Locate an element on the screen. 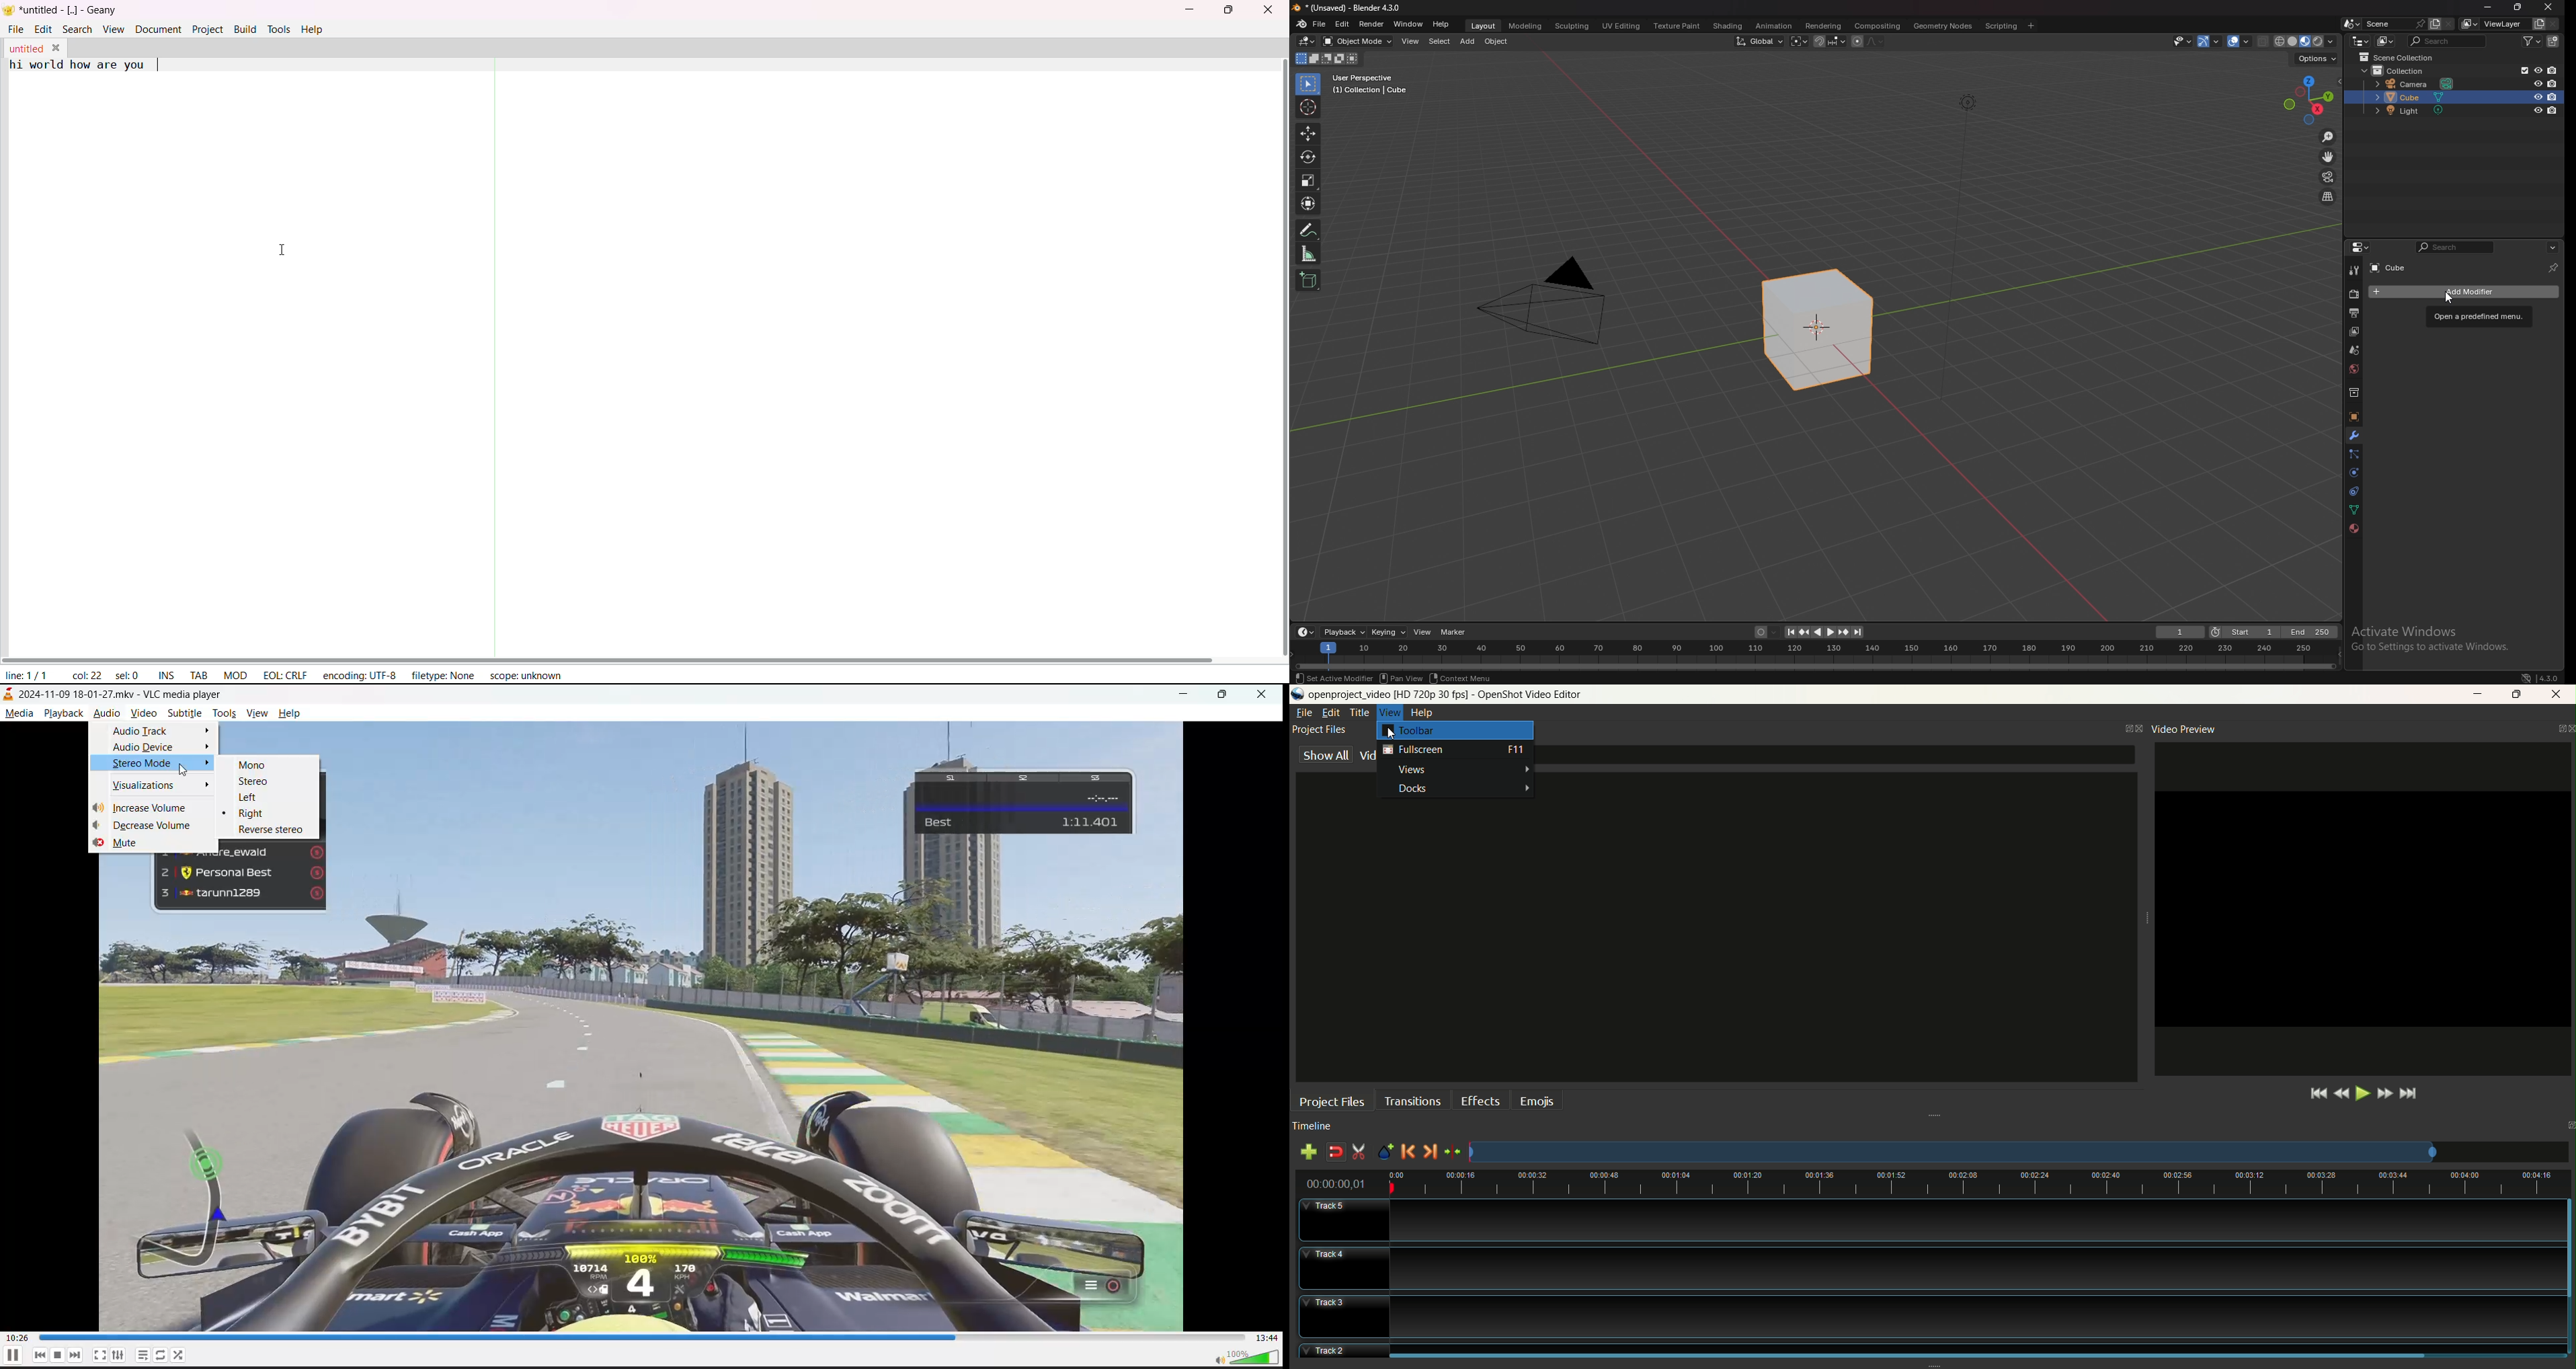  visiblity and selectibility is located at coordinates (2182, 41).